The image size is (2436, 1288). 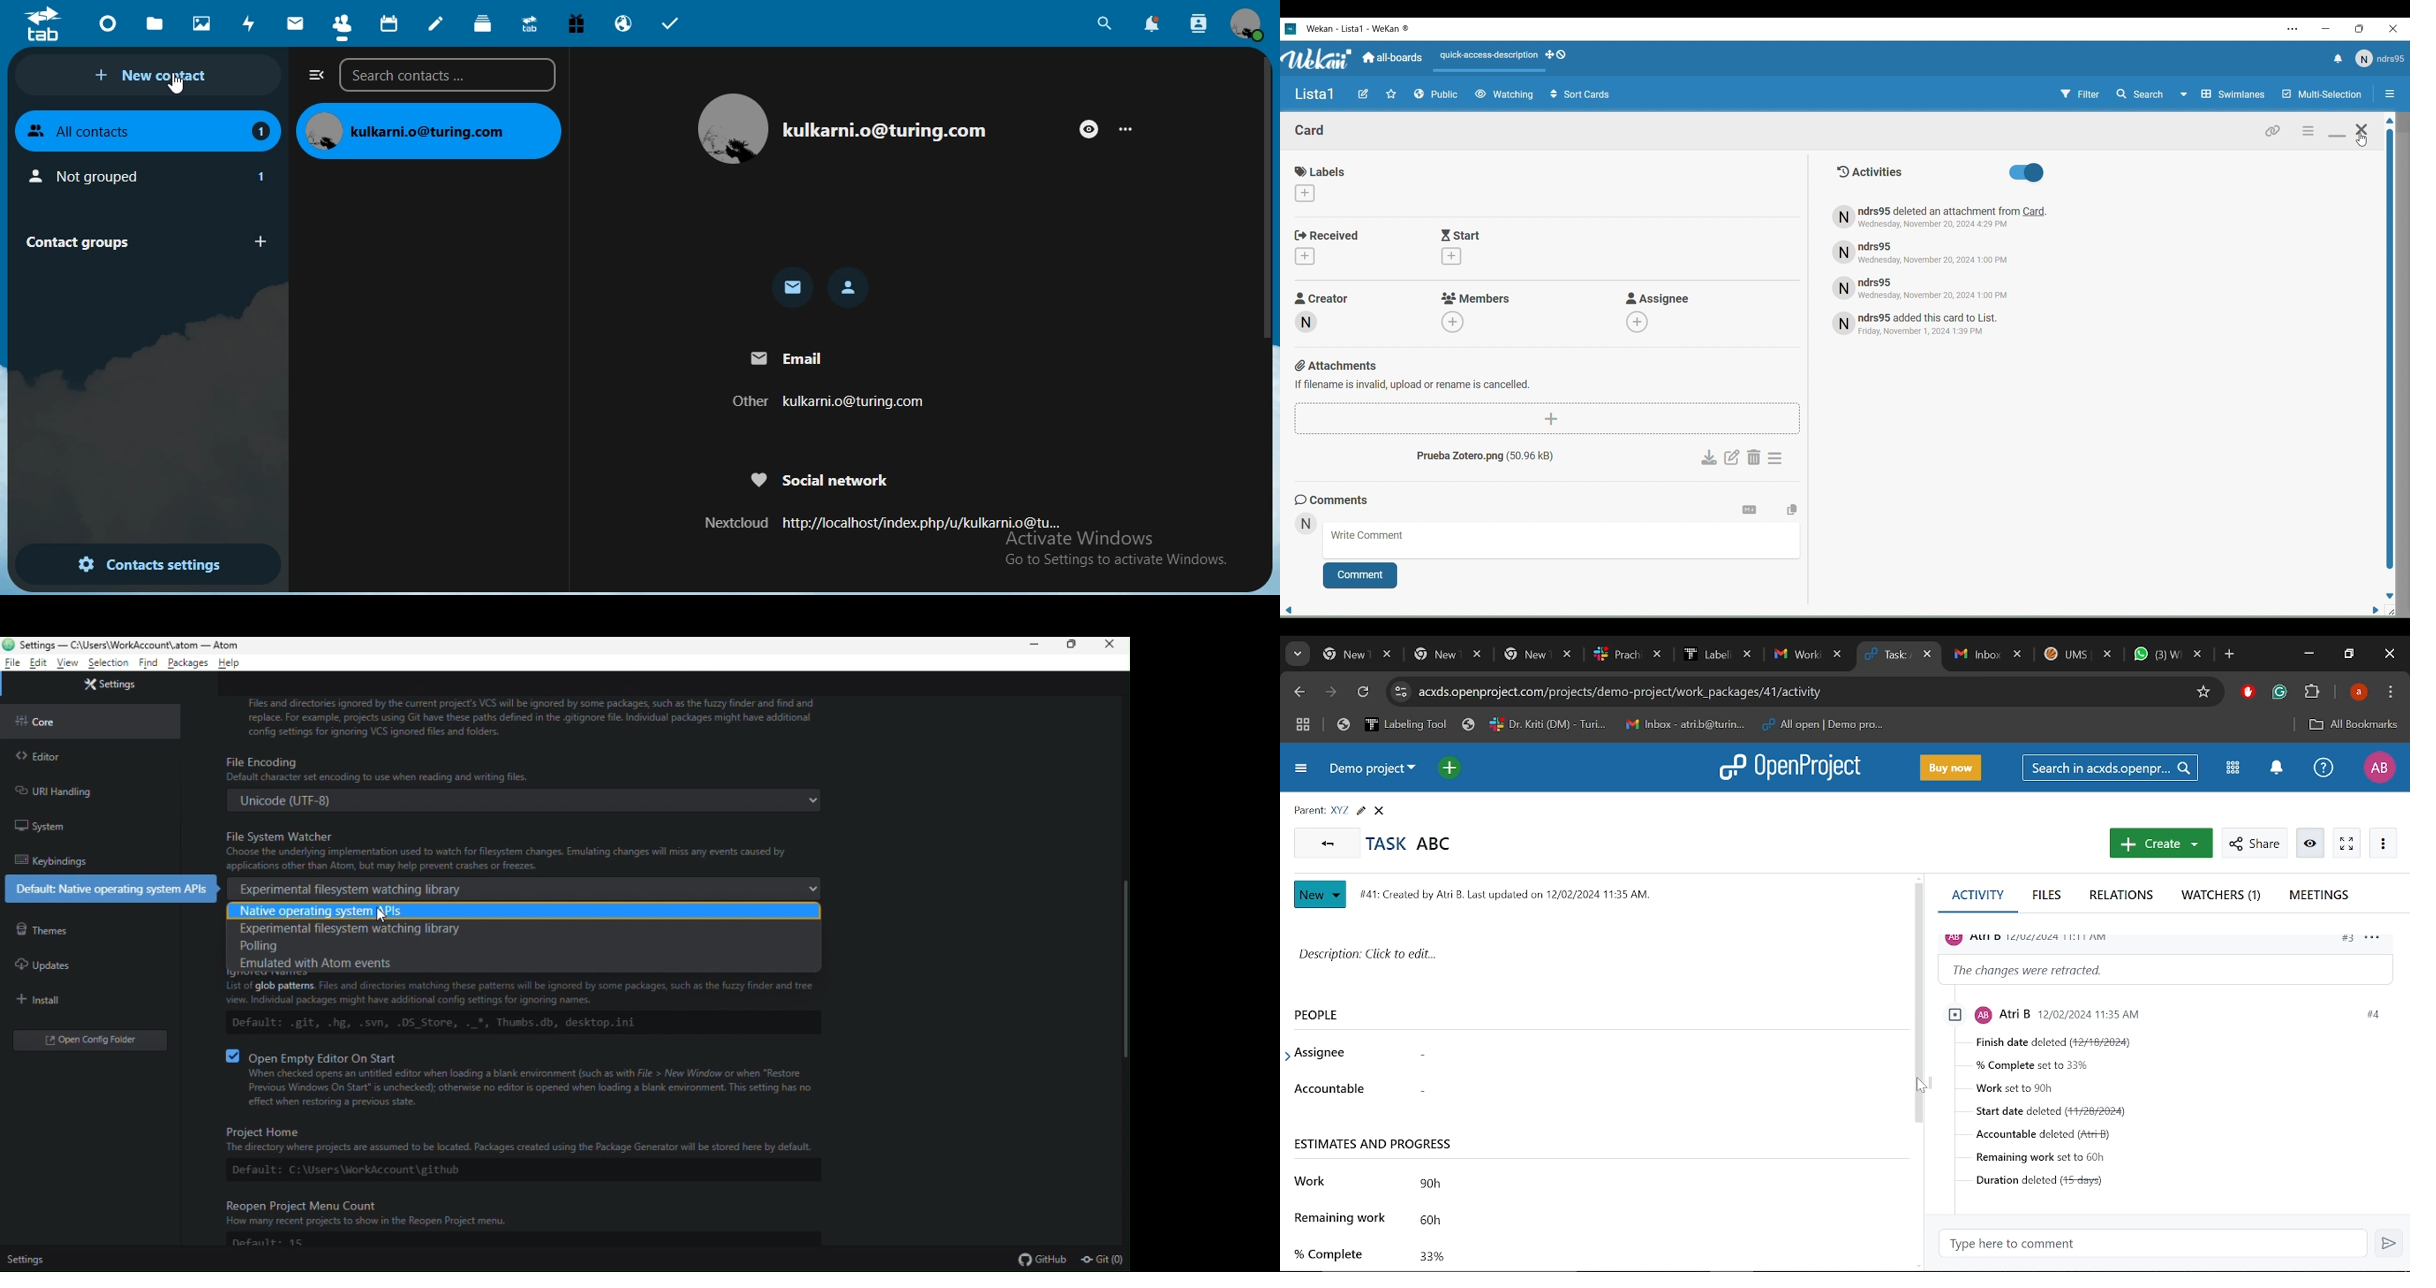 I want to click on search, so click(x=1106, y=23).